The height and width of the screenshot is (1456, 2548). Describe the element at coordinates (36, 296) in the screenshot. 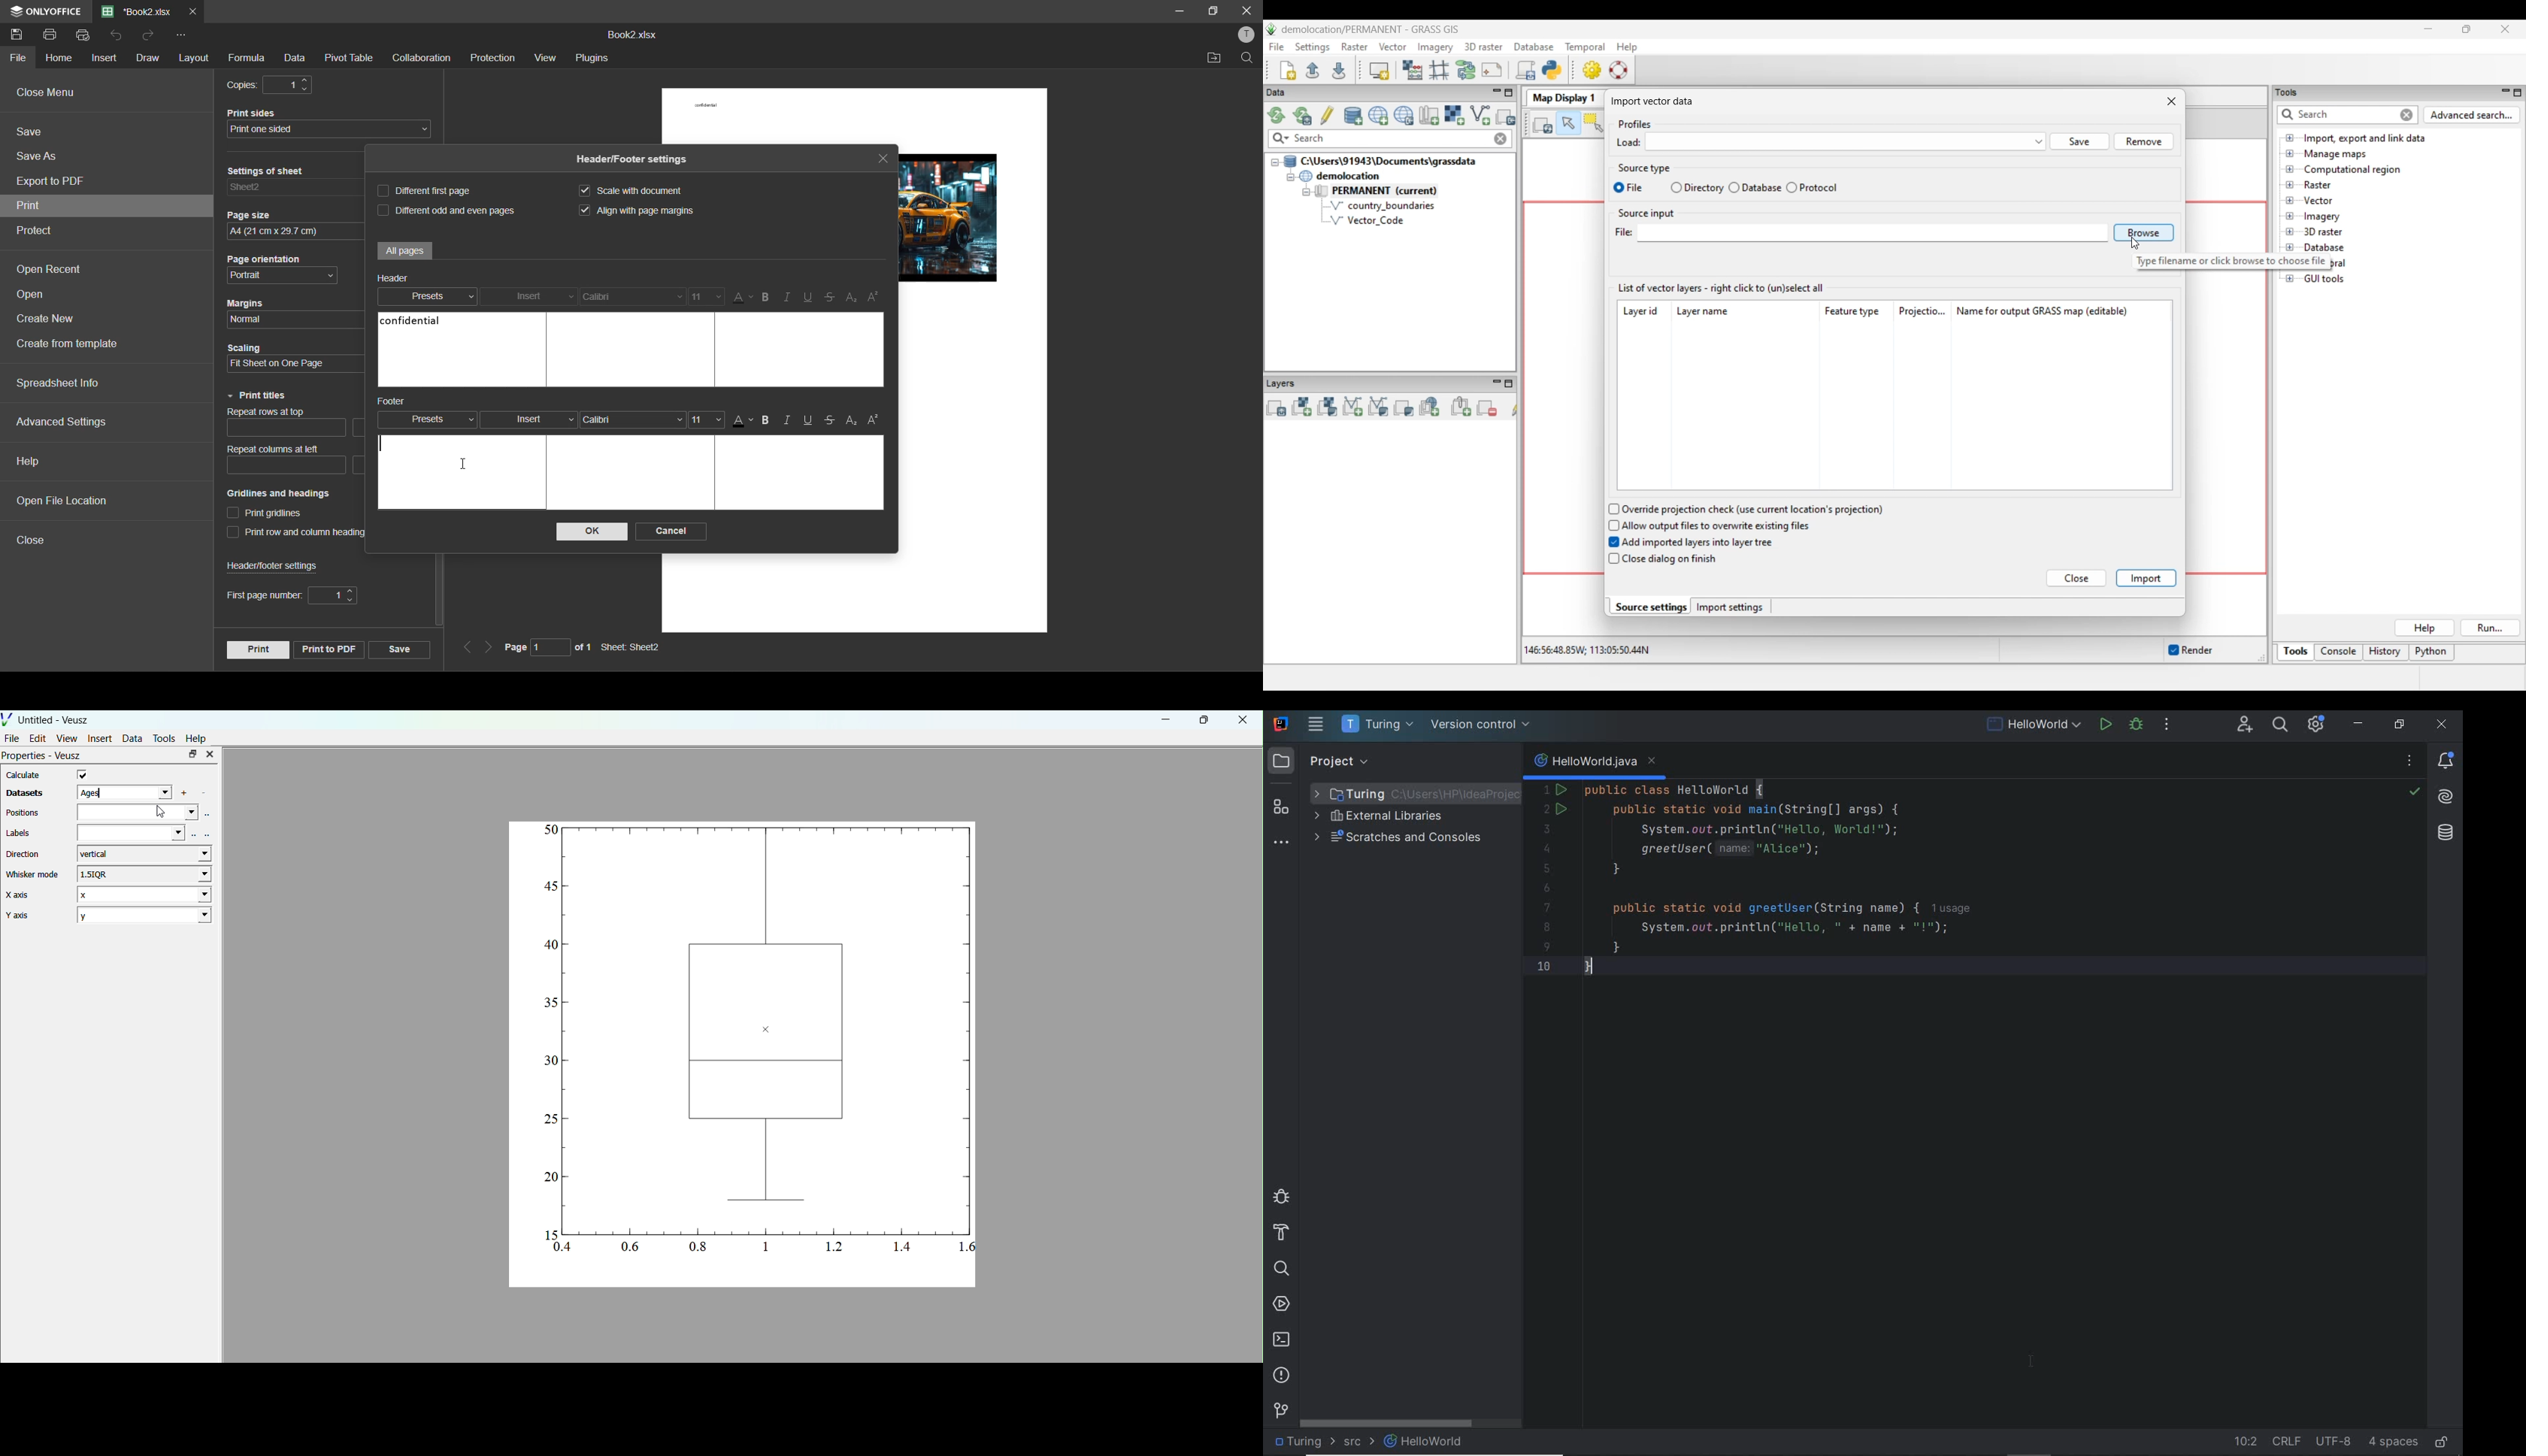

I see `open` at that location.